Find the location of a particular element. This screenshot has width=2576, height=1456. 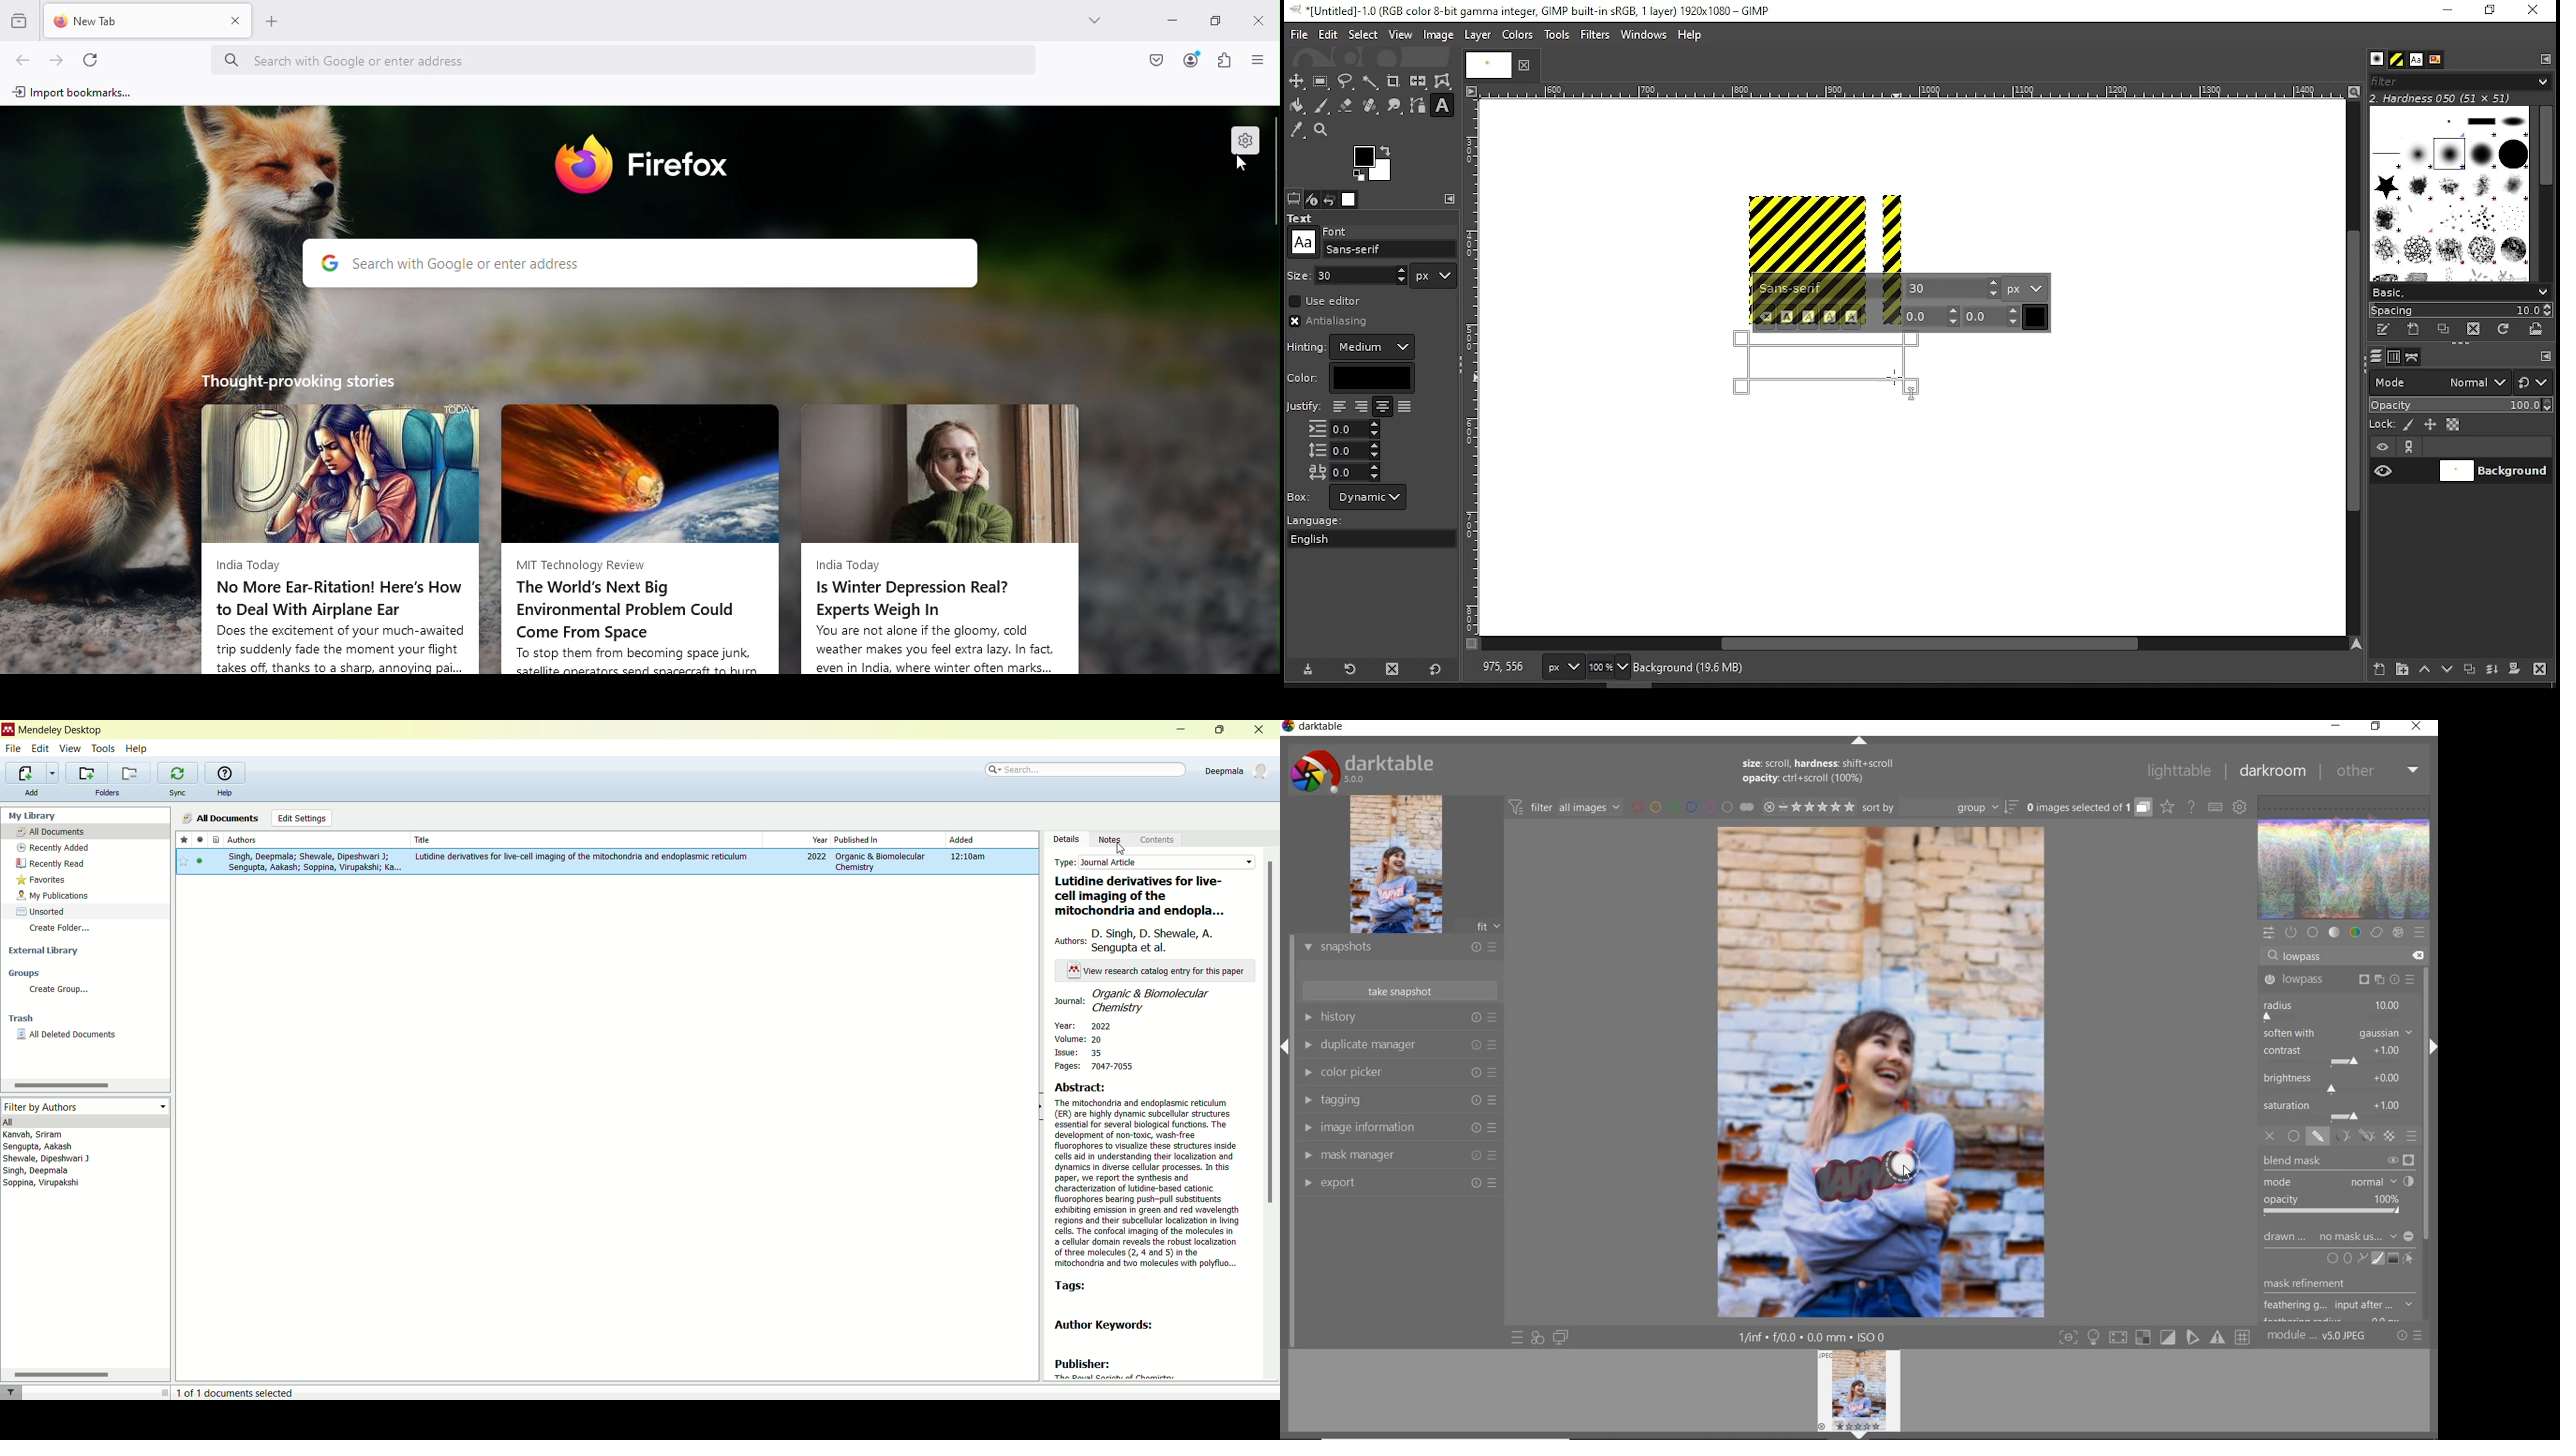

notes is located at coordinates (1110, 839).